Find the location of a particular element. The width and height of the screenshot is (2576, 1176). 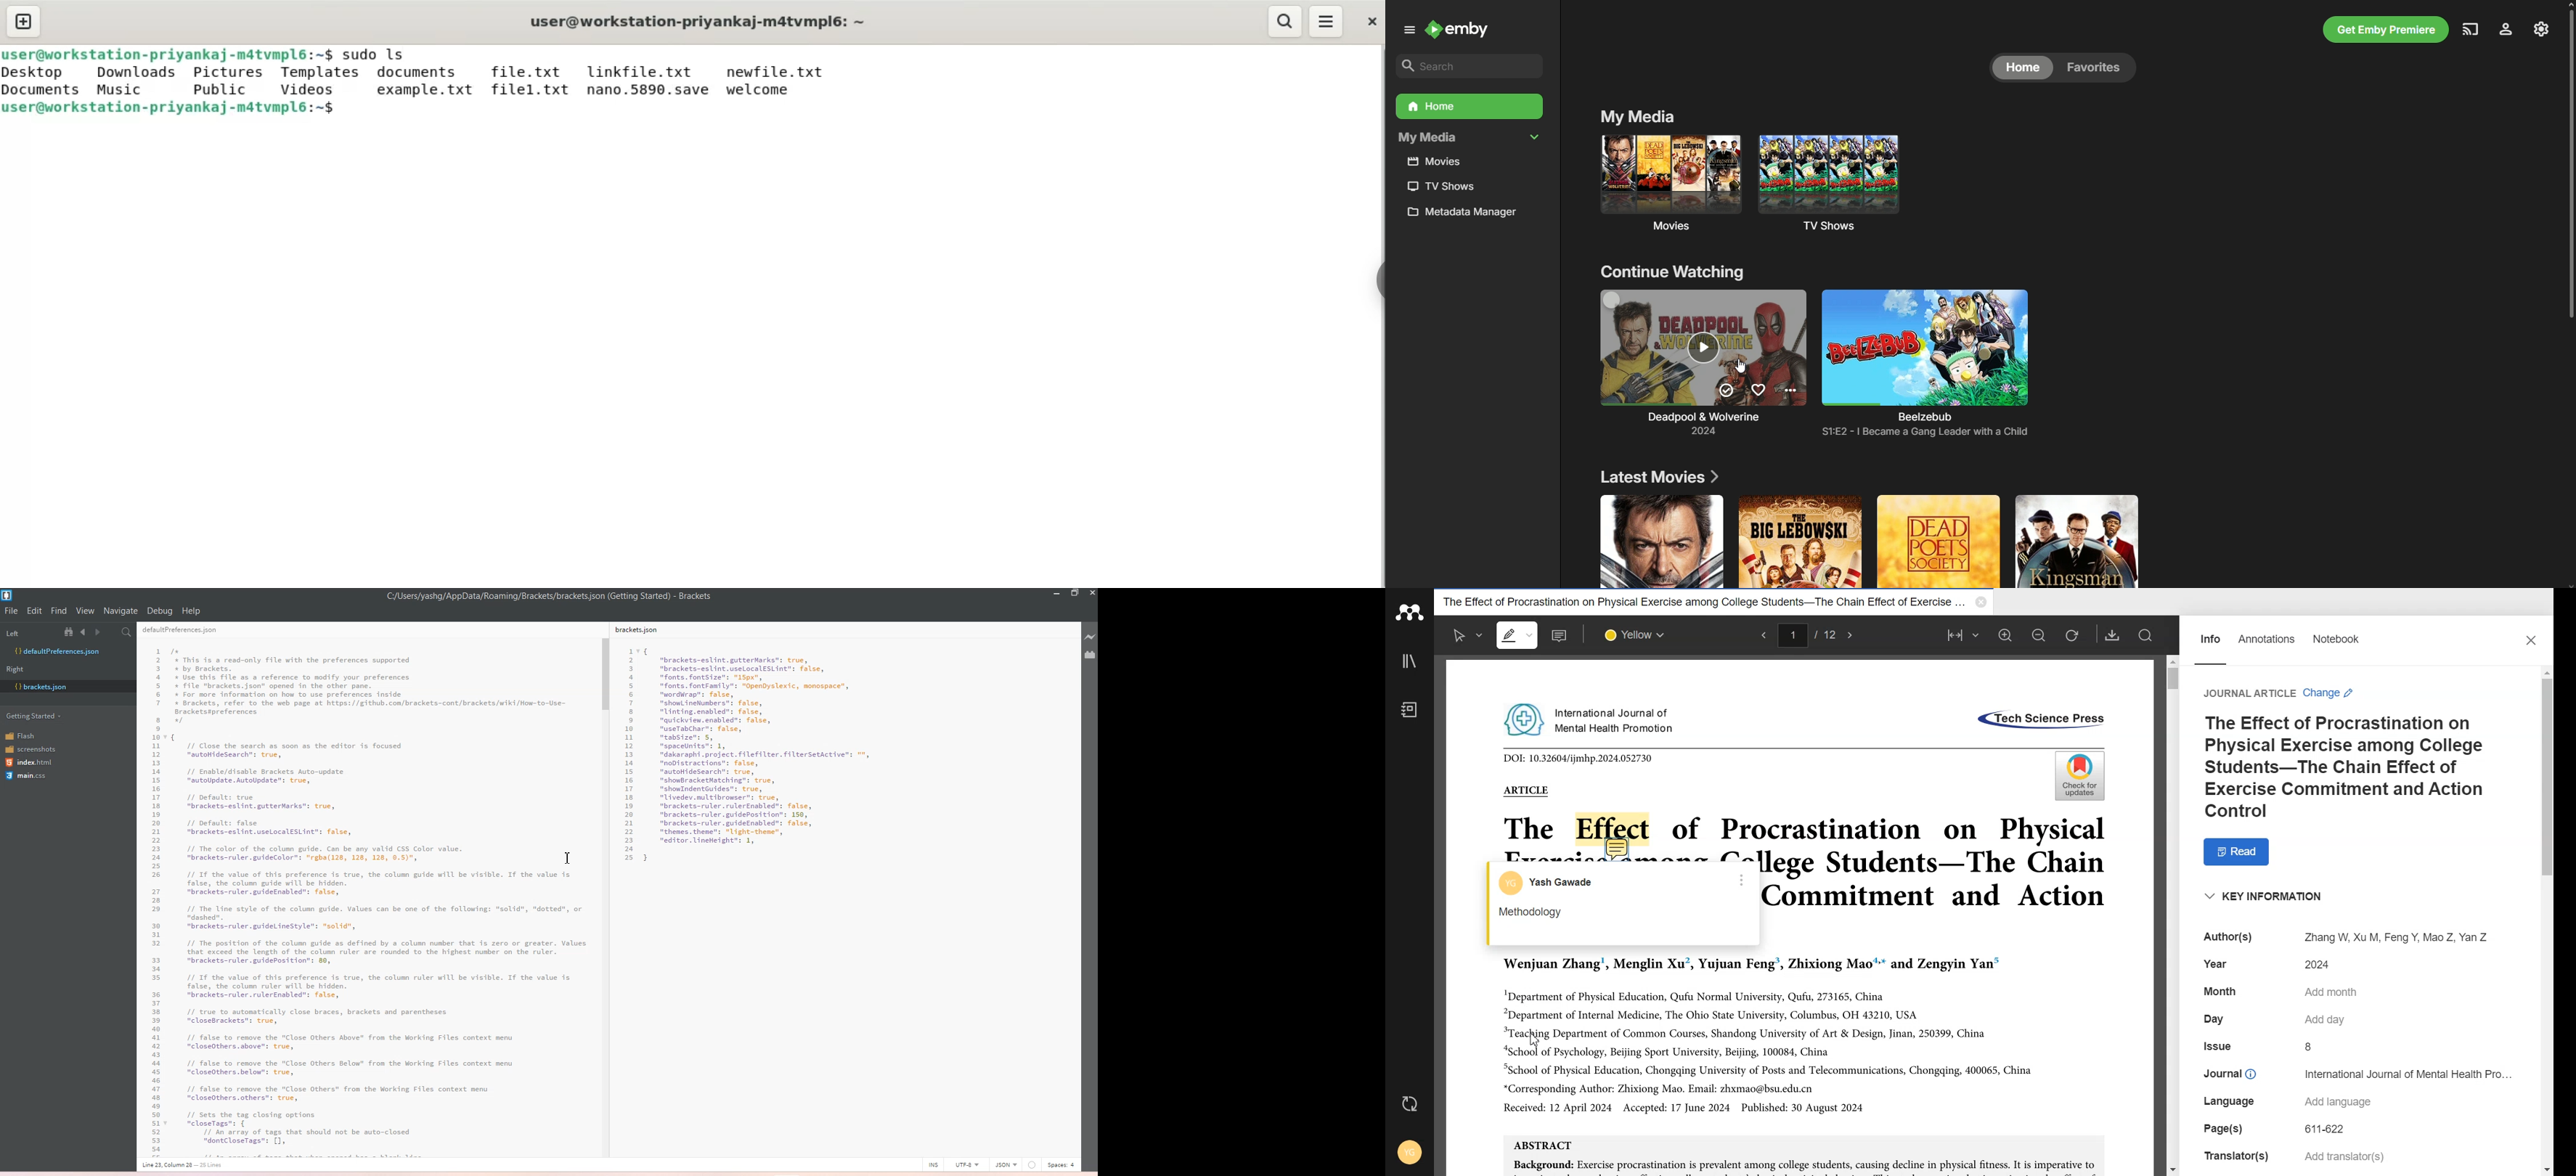

documents is located at coordinates (418, 73).